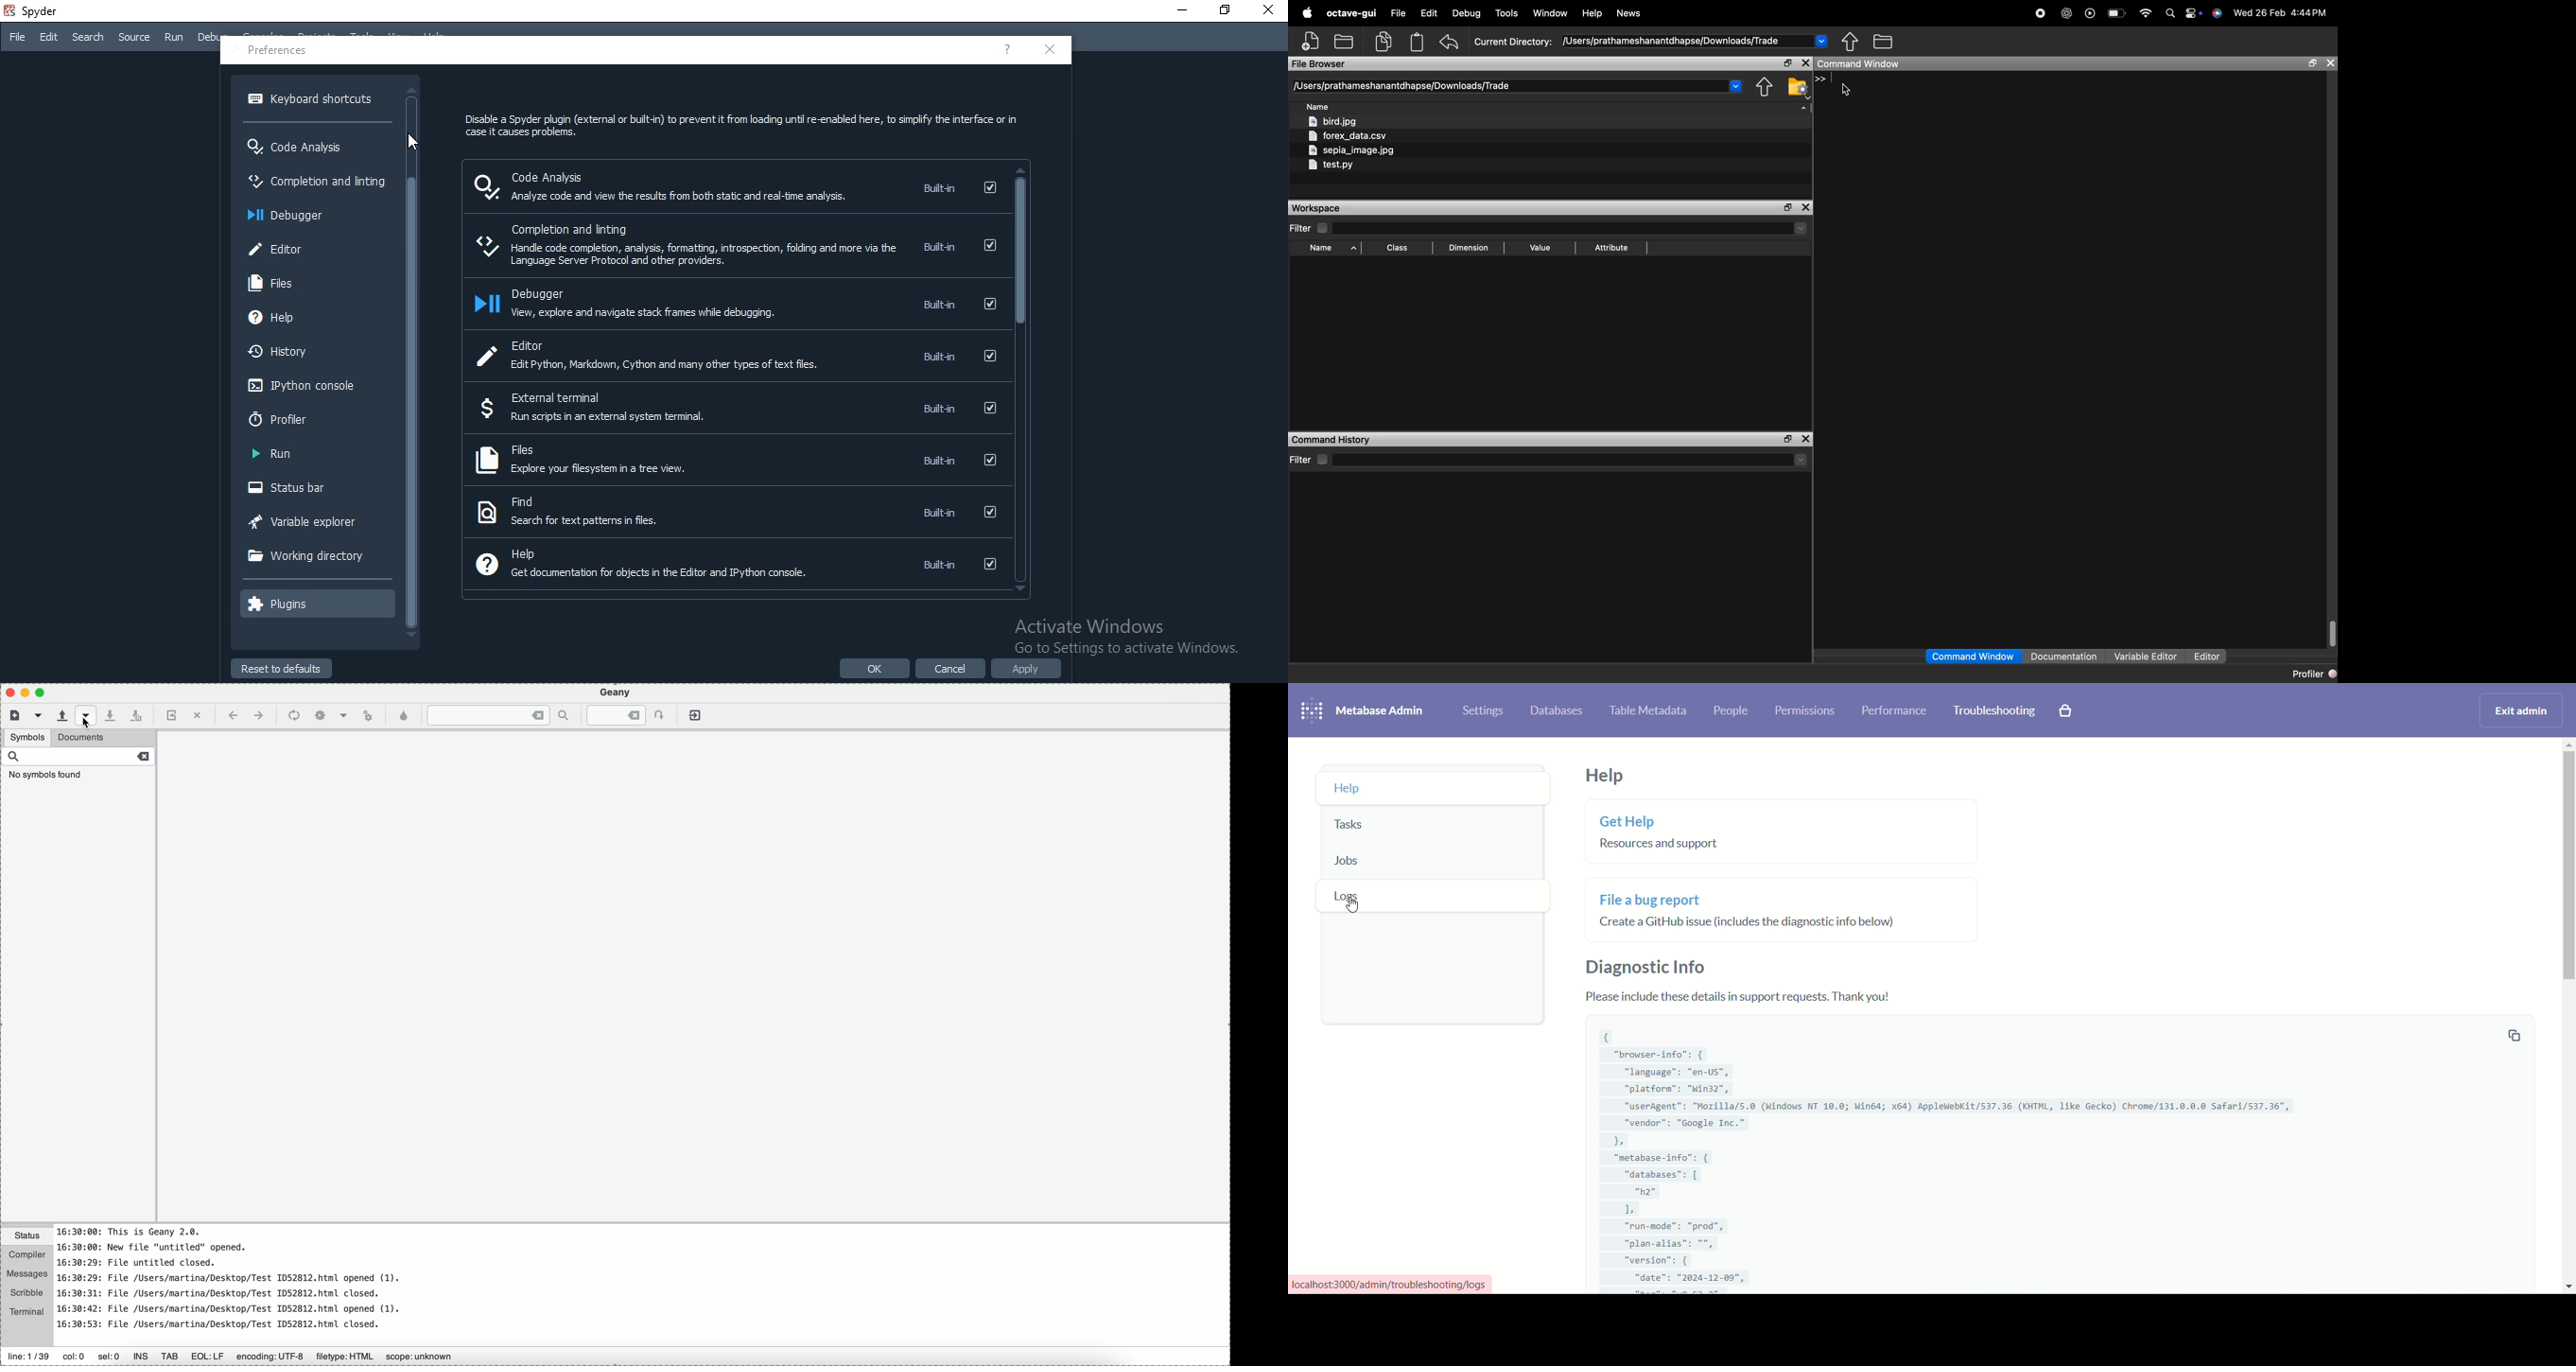  Describe the element at coordinates (414, 363) in the screenshot. I see `scroll bar` at that location.